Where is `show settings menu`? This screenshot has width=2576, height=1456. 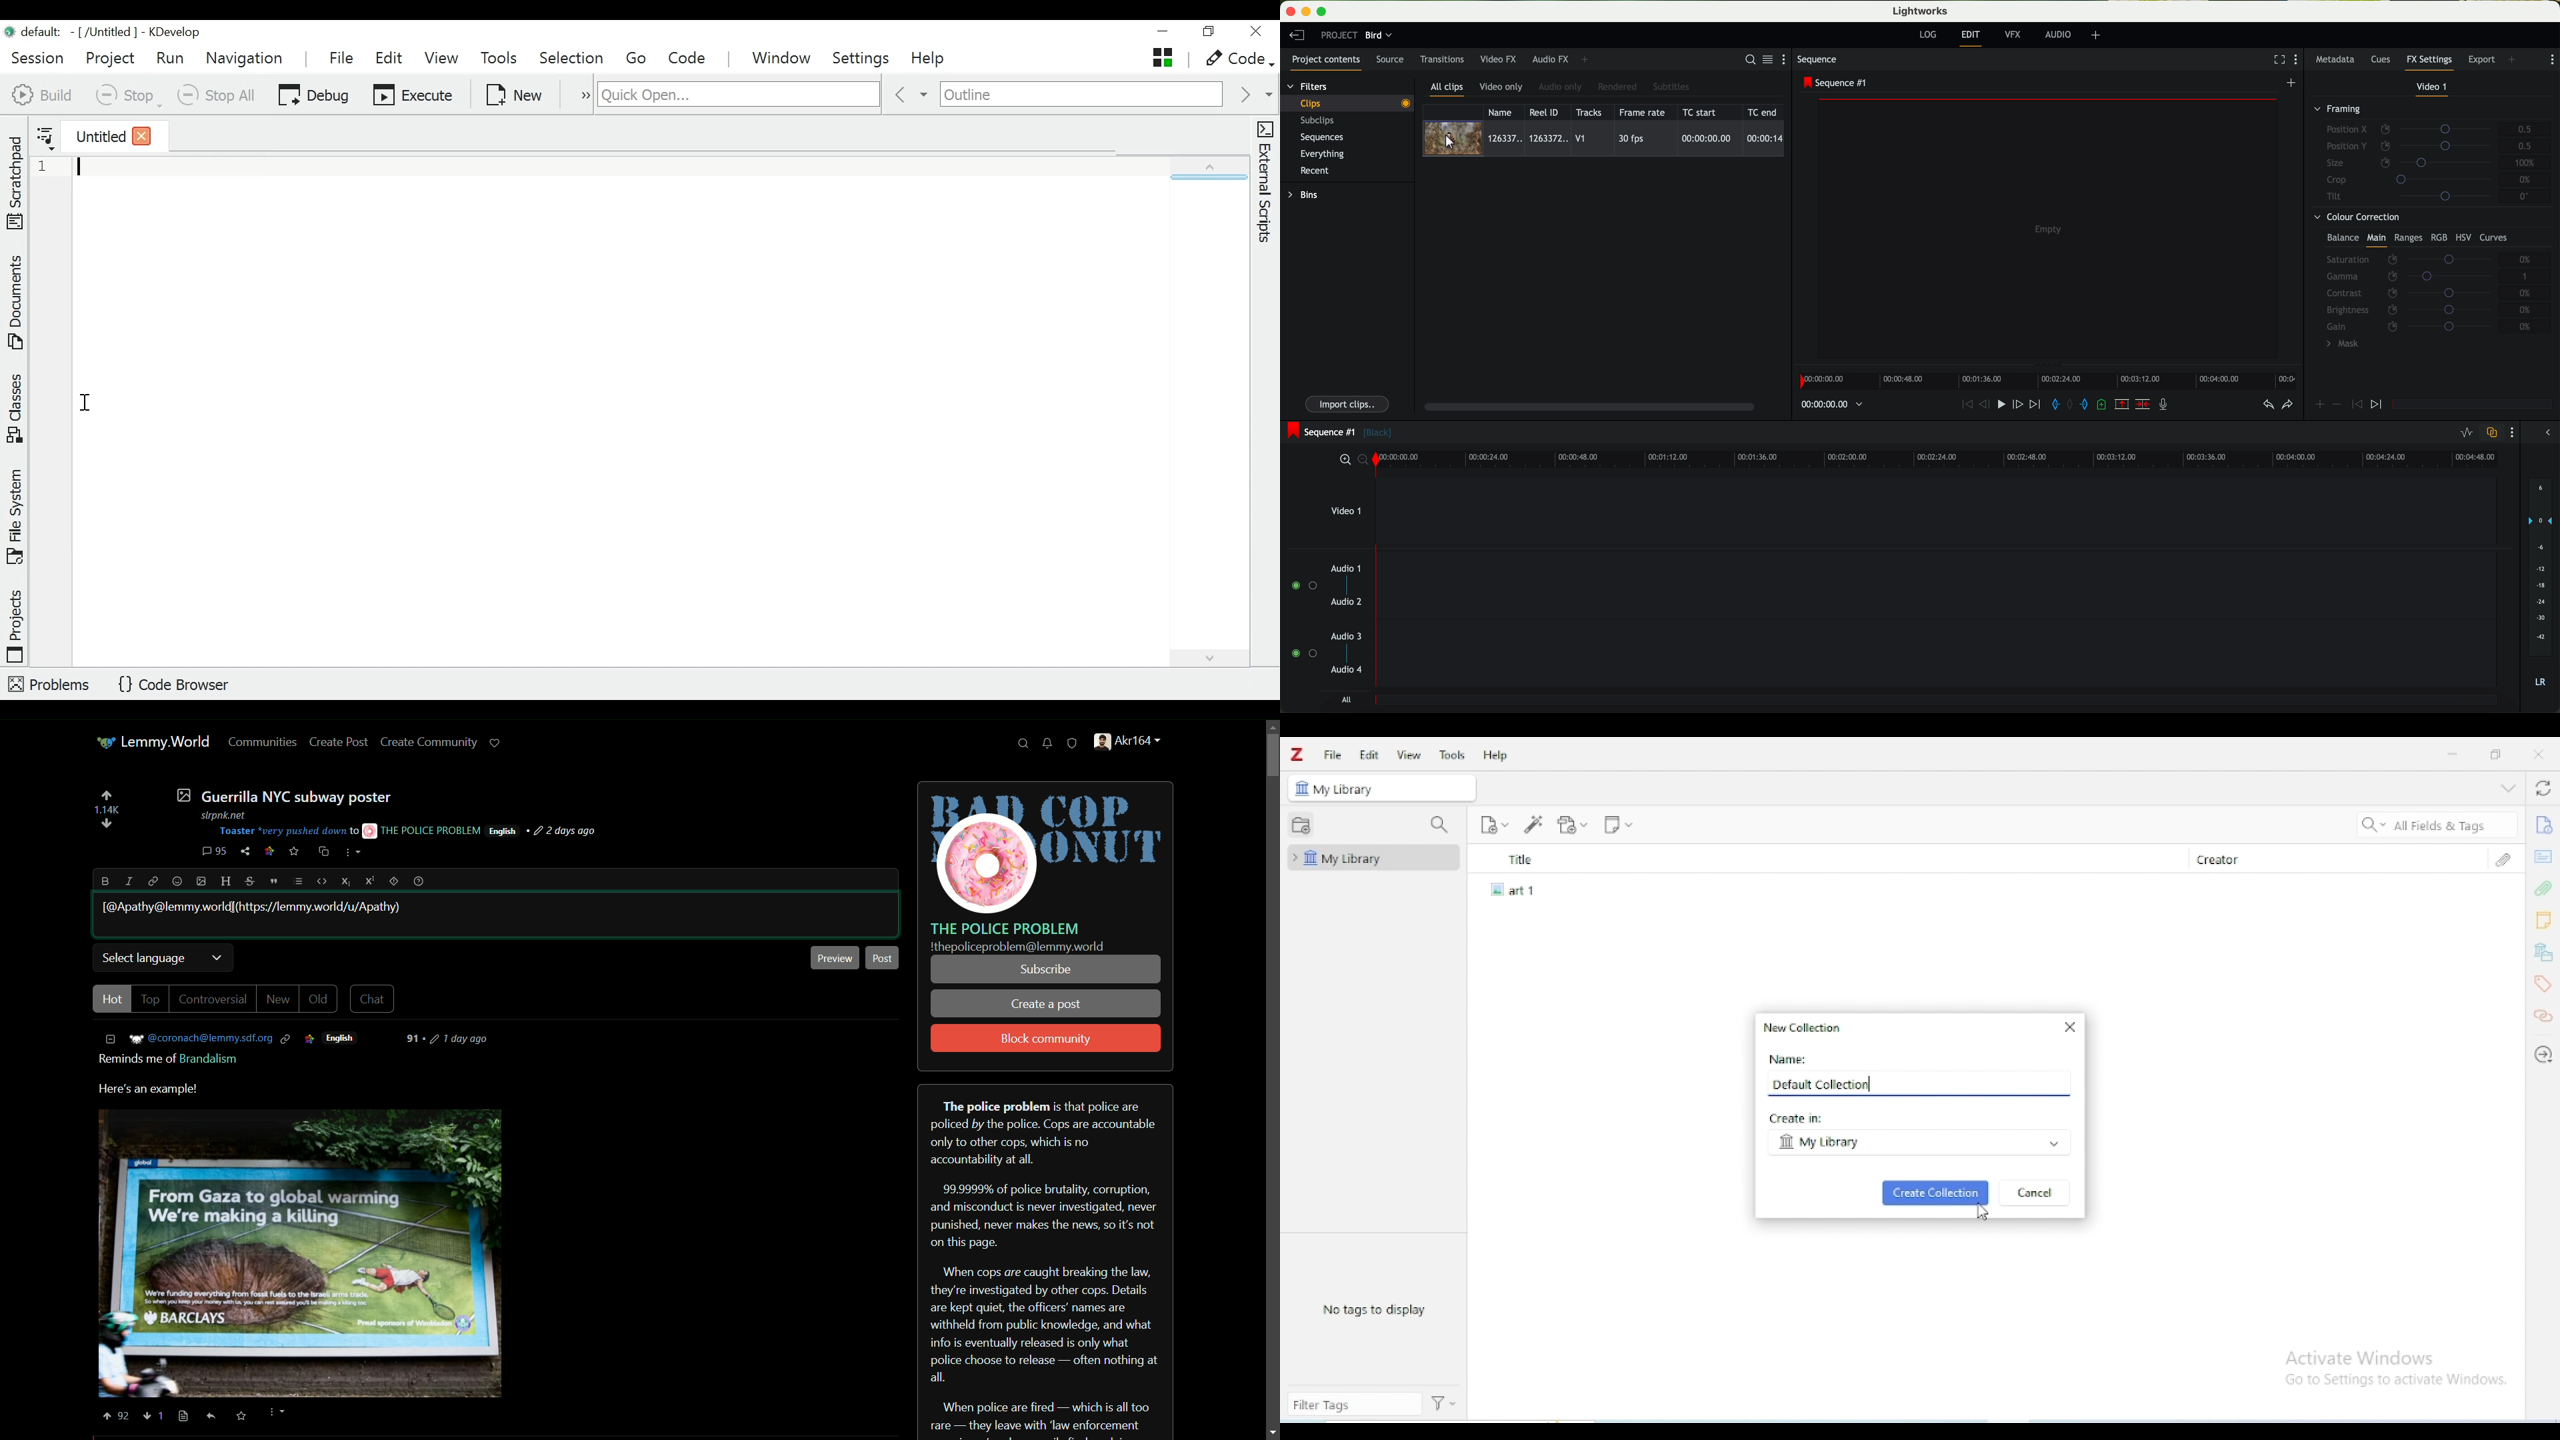 show settings menu is located at coordinates (2298, 61).